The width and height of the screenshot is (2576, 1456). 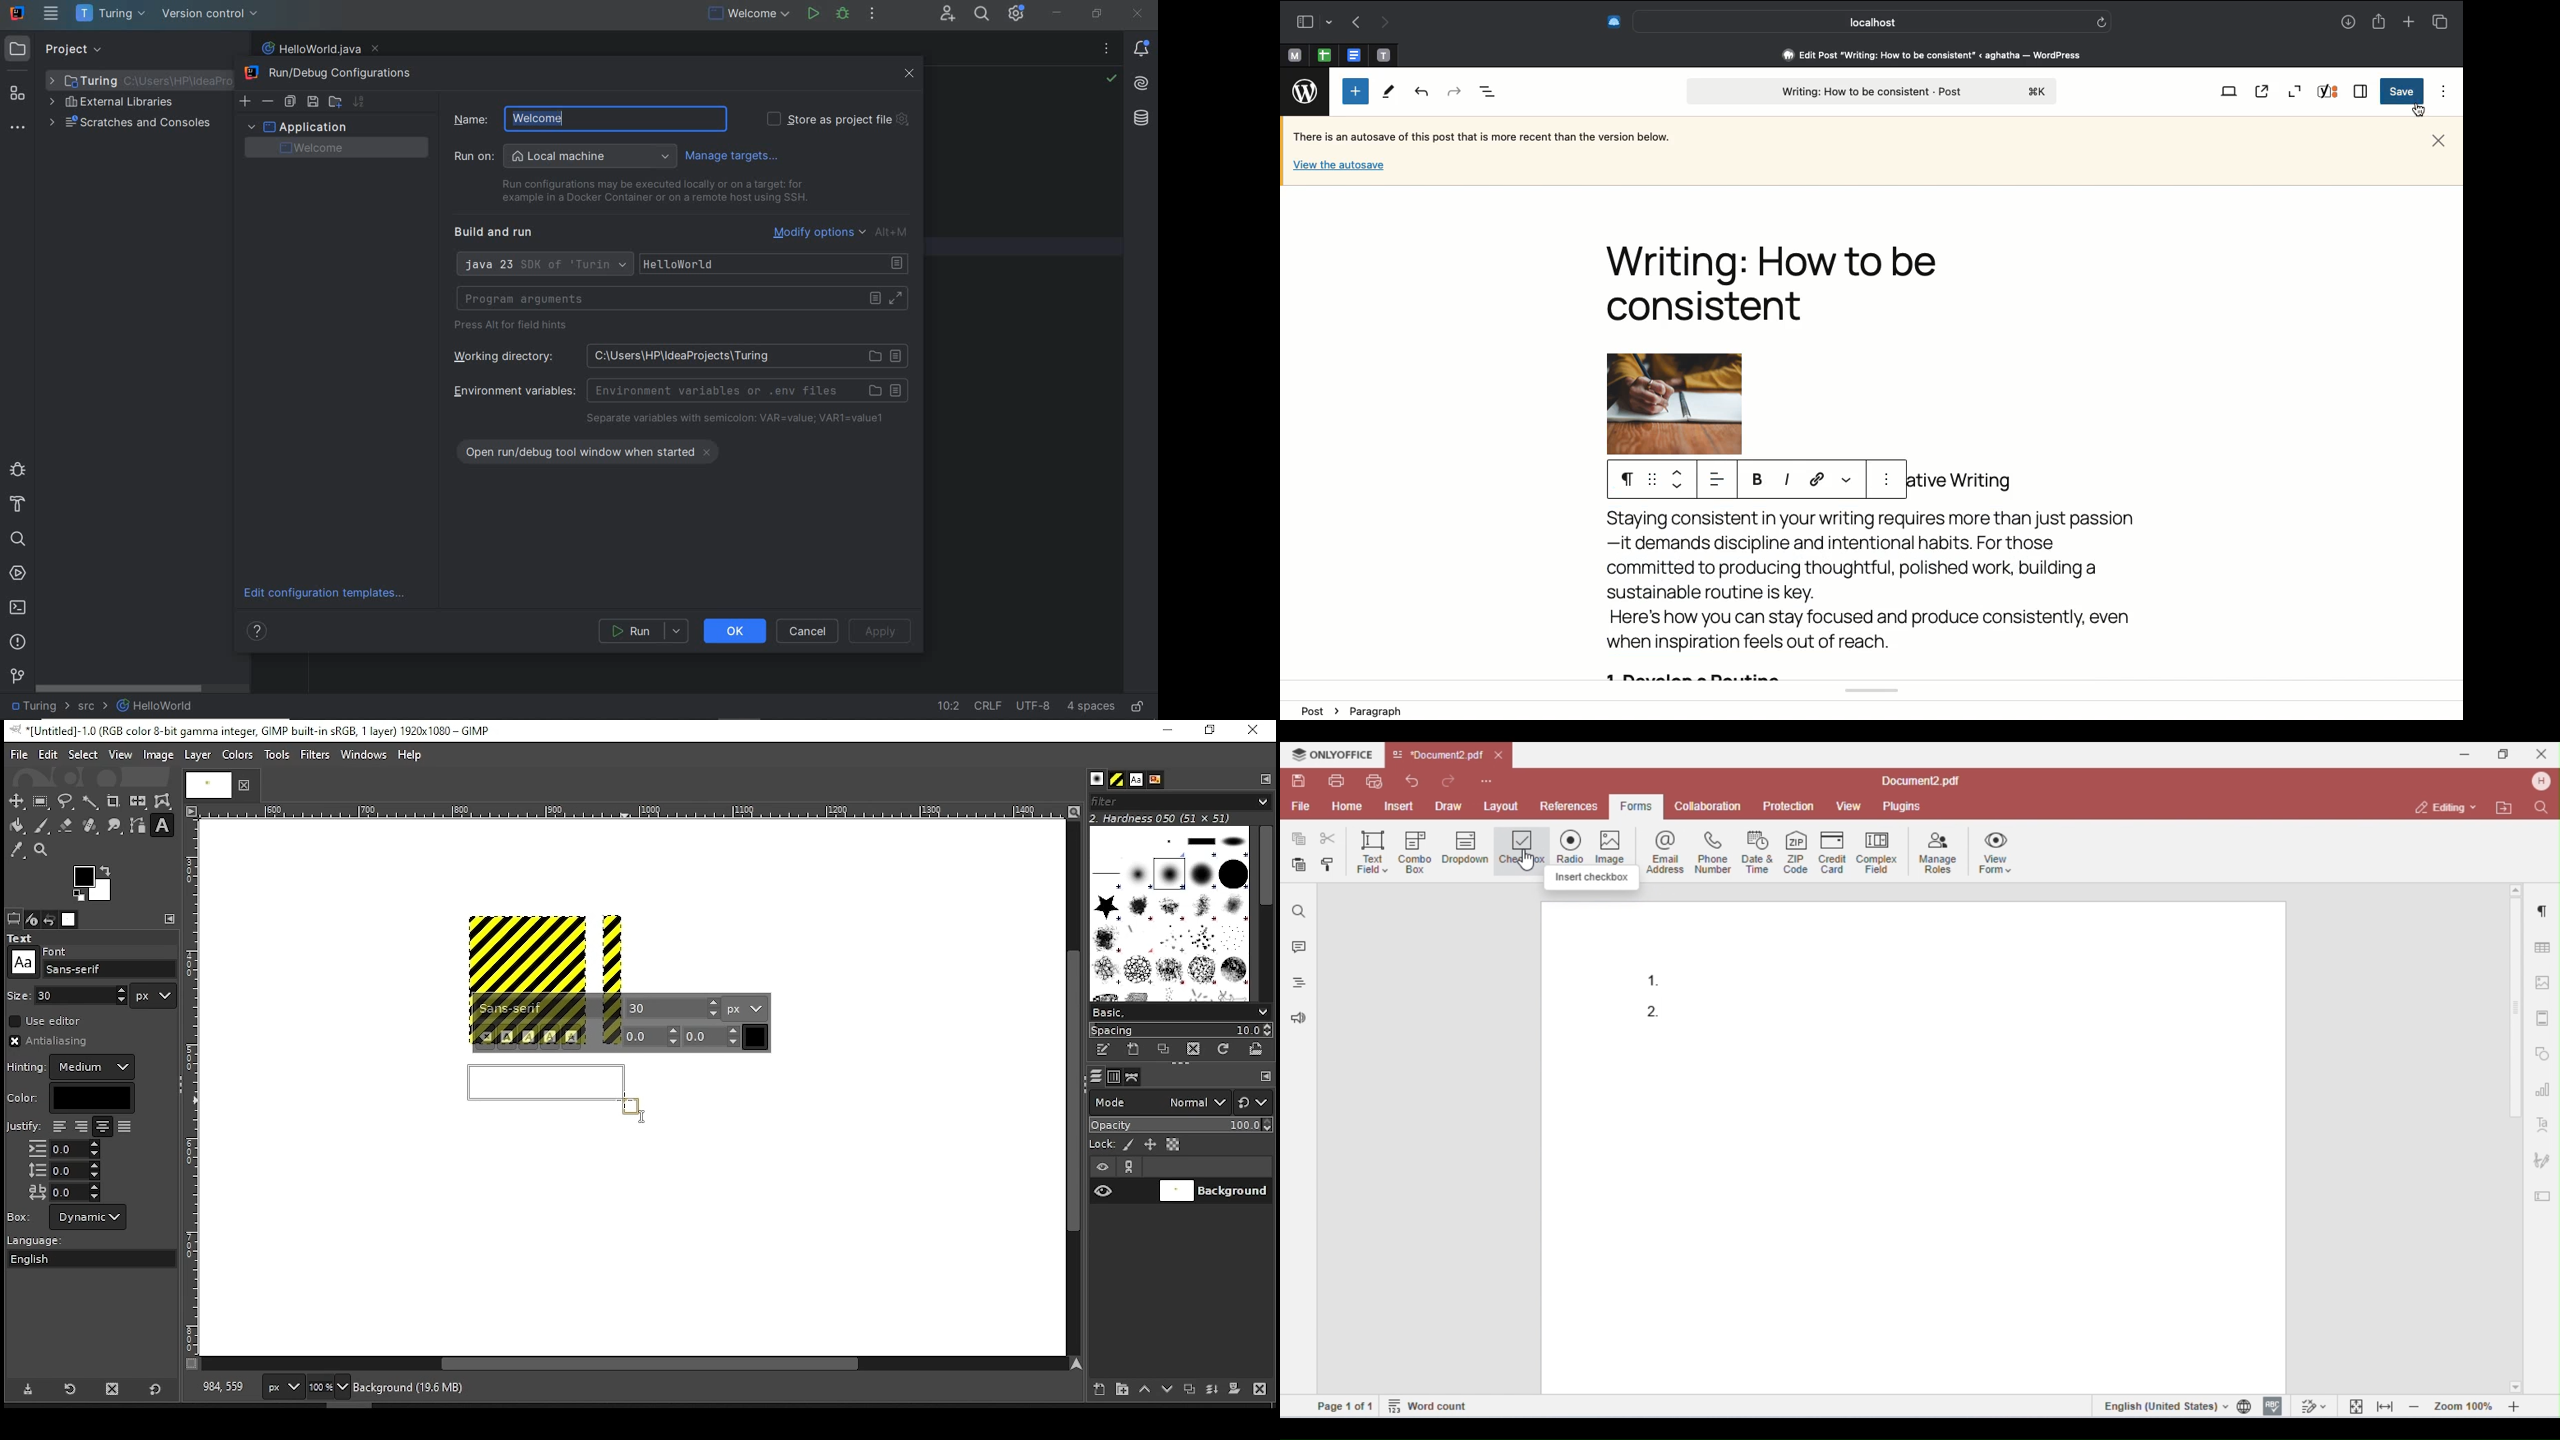 What do you see at coordinates (745, 1008) in the screenshot?
I see `units` at bounding box center [745, 1008].